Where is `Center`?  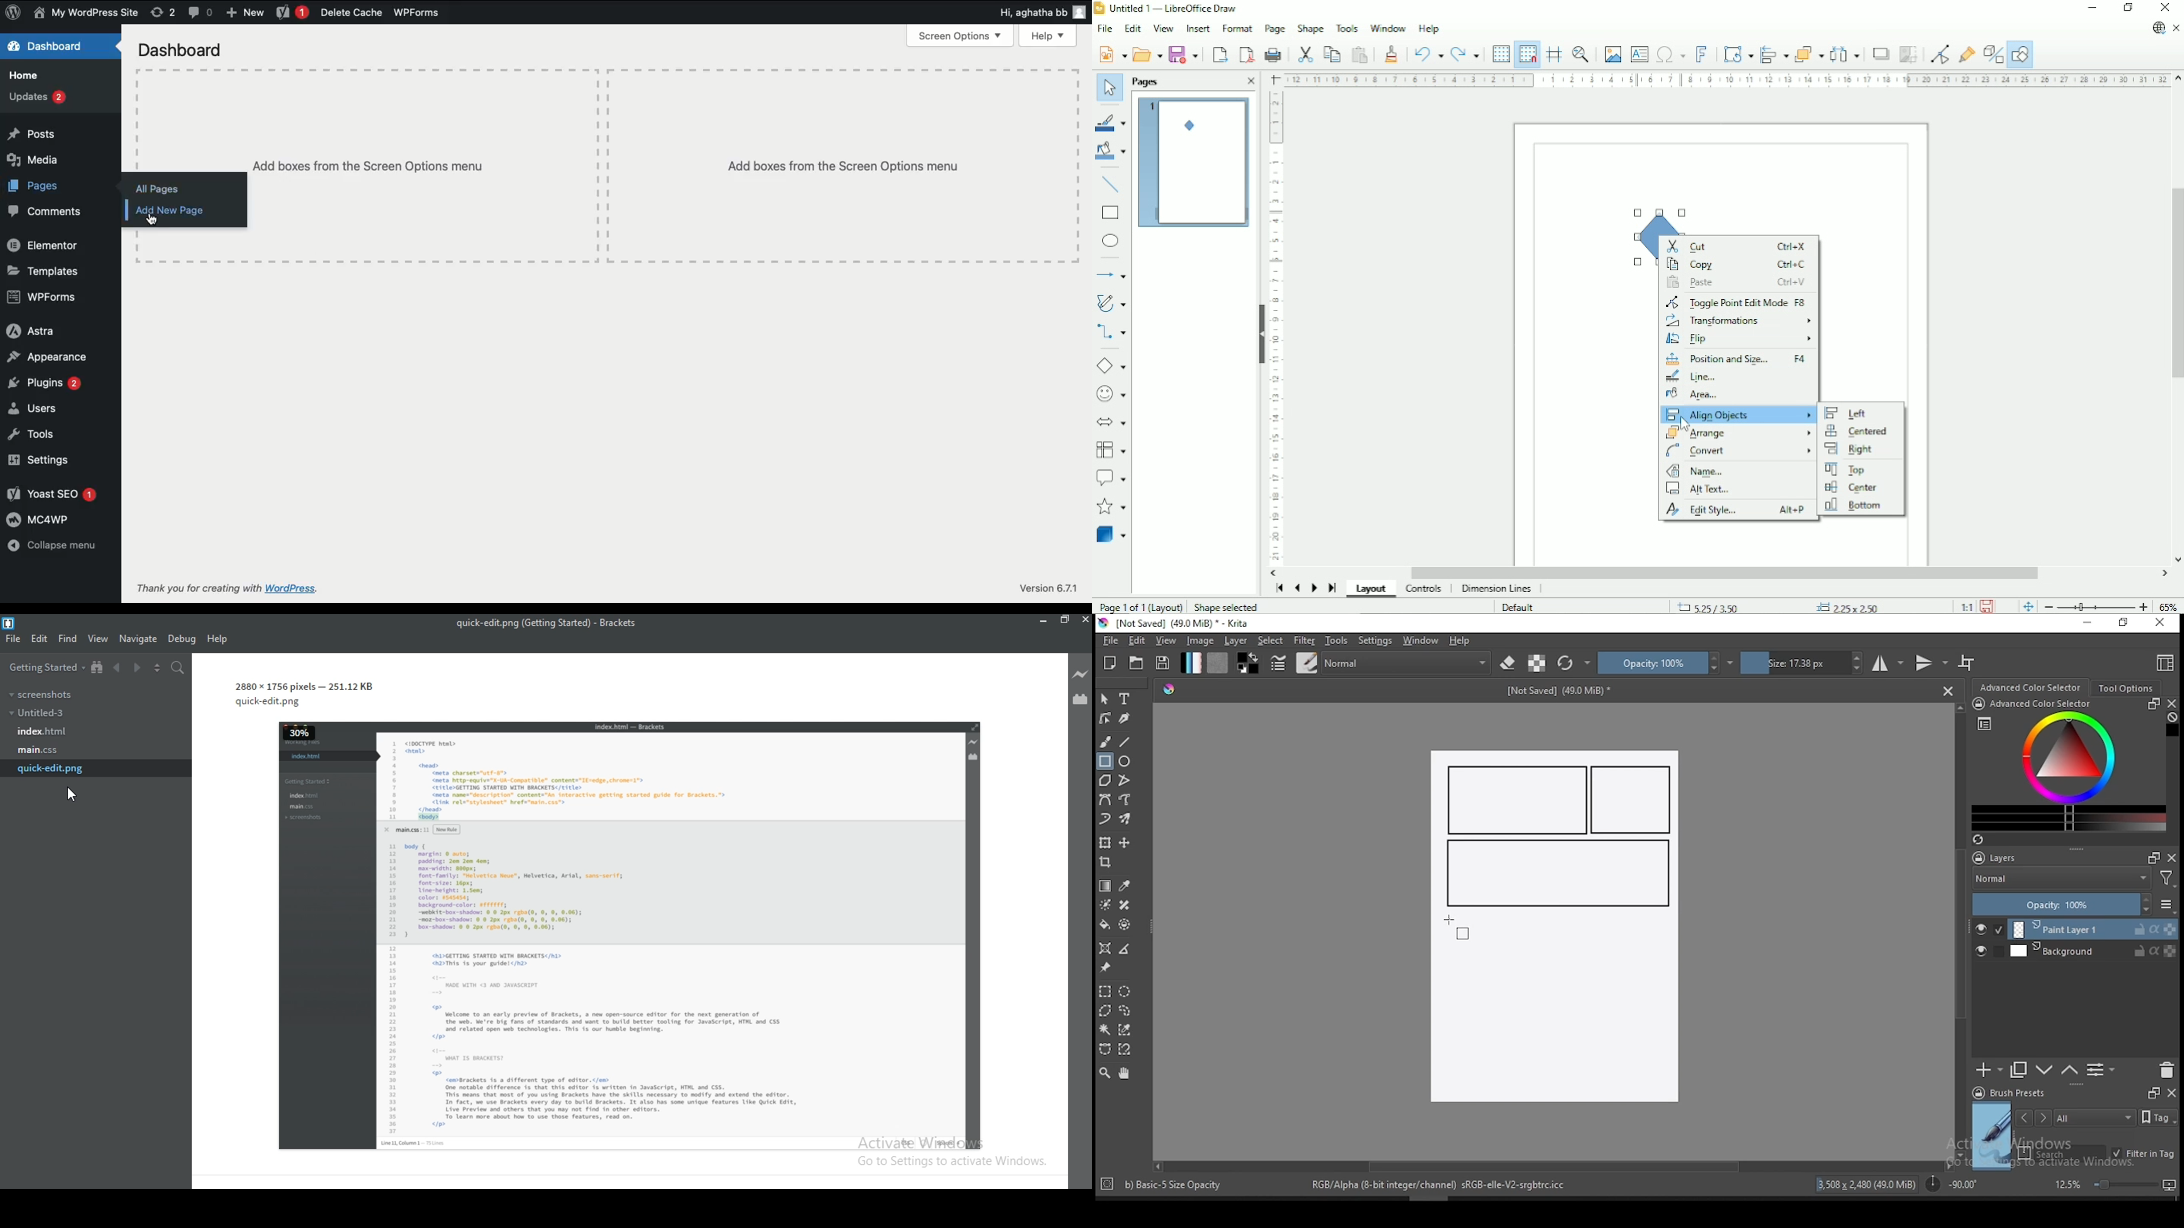 Center is located at coordinates (1854, 487).